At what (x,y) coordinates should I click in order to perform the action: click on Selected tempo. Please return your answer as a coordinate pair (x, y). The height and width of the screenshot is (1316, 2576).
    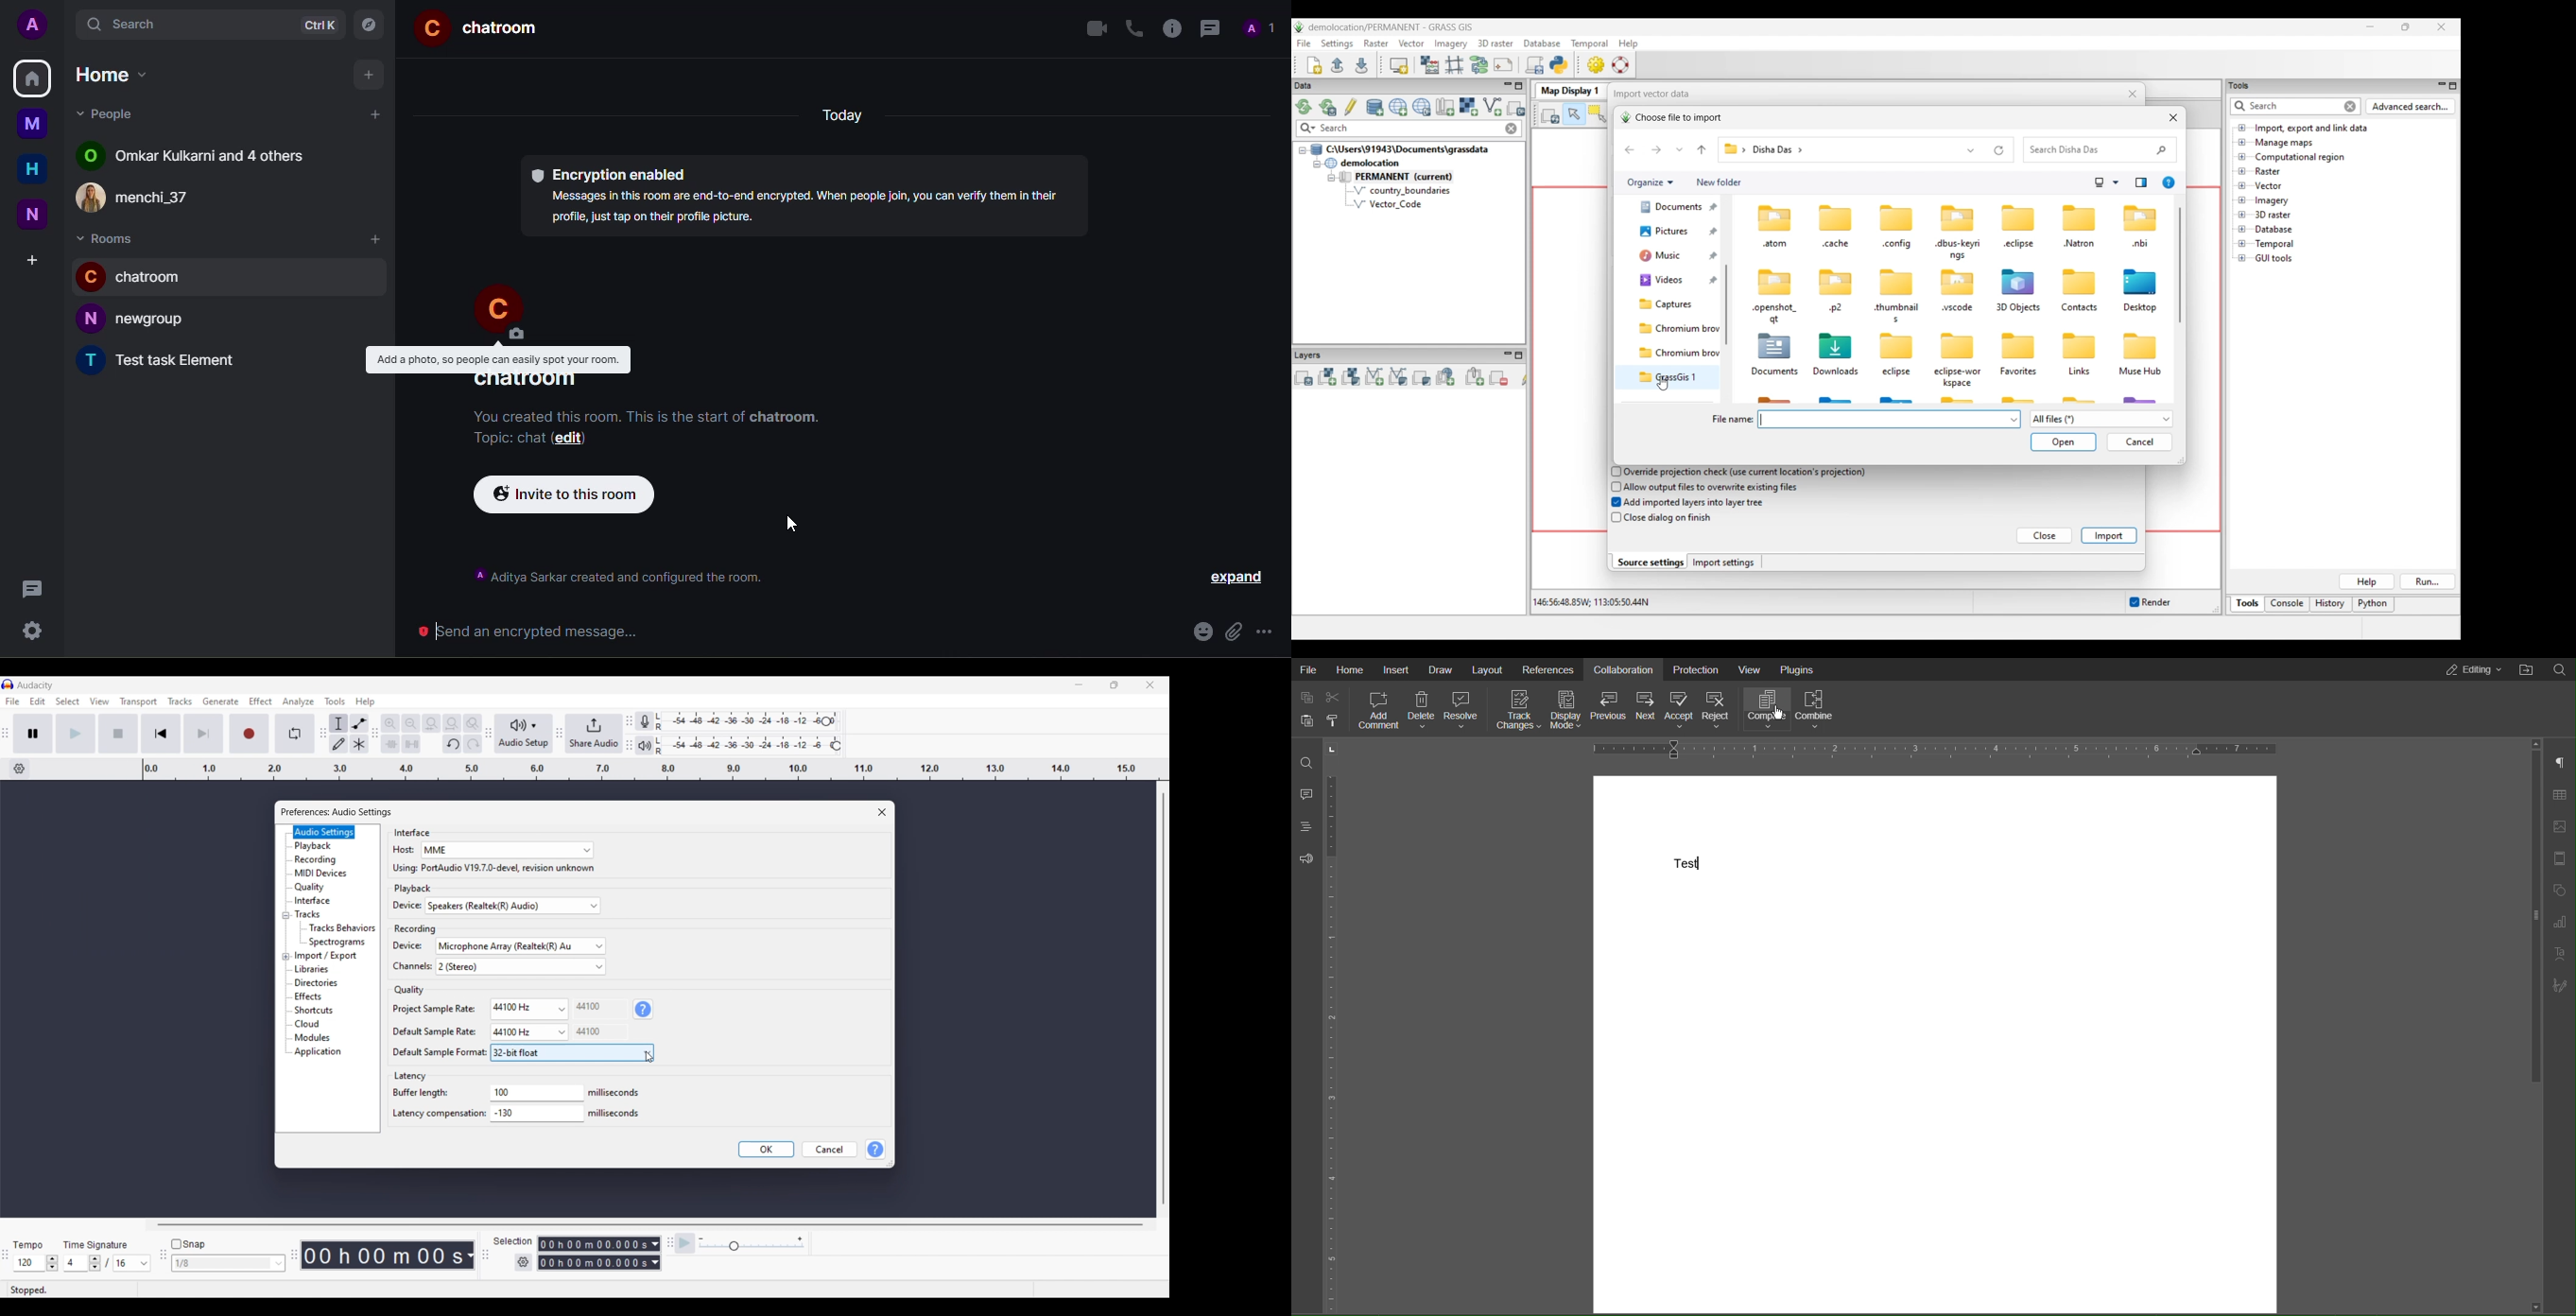
    Looking at the image, I should click on (29, 1263).